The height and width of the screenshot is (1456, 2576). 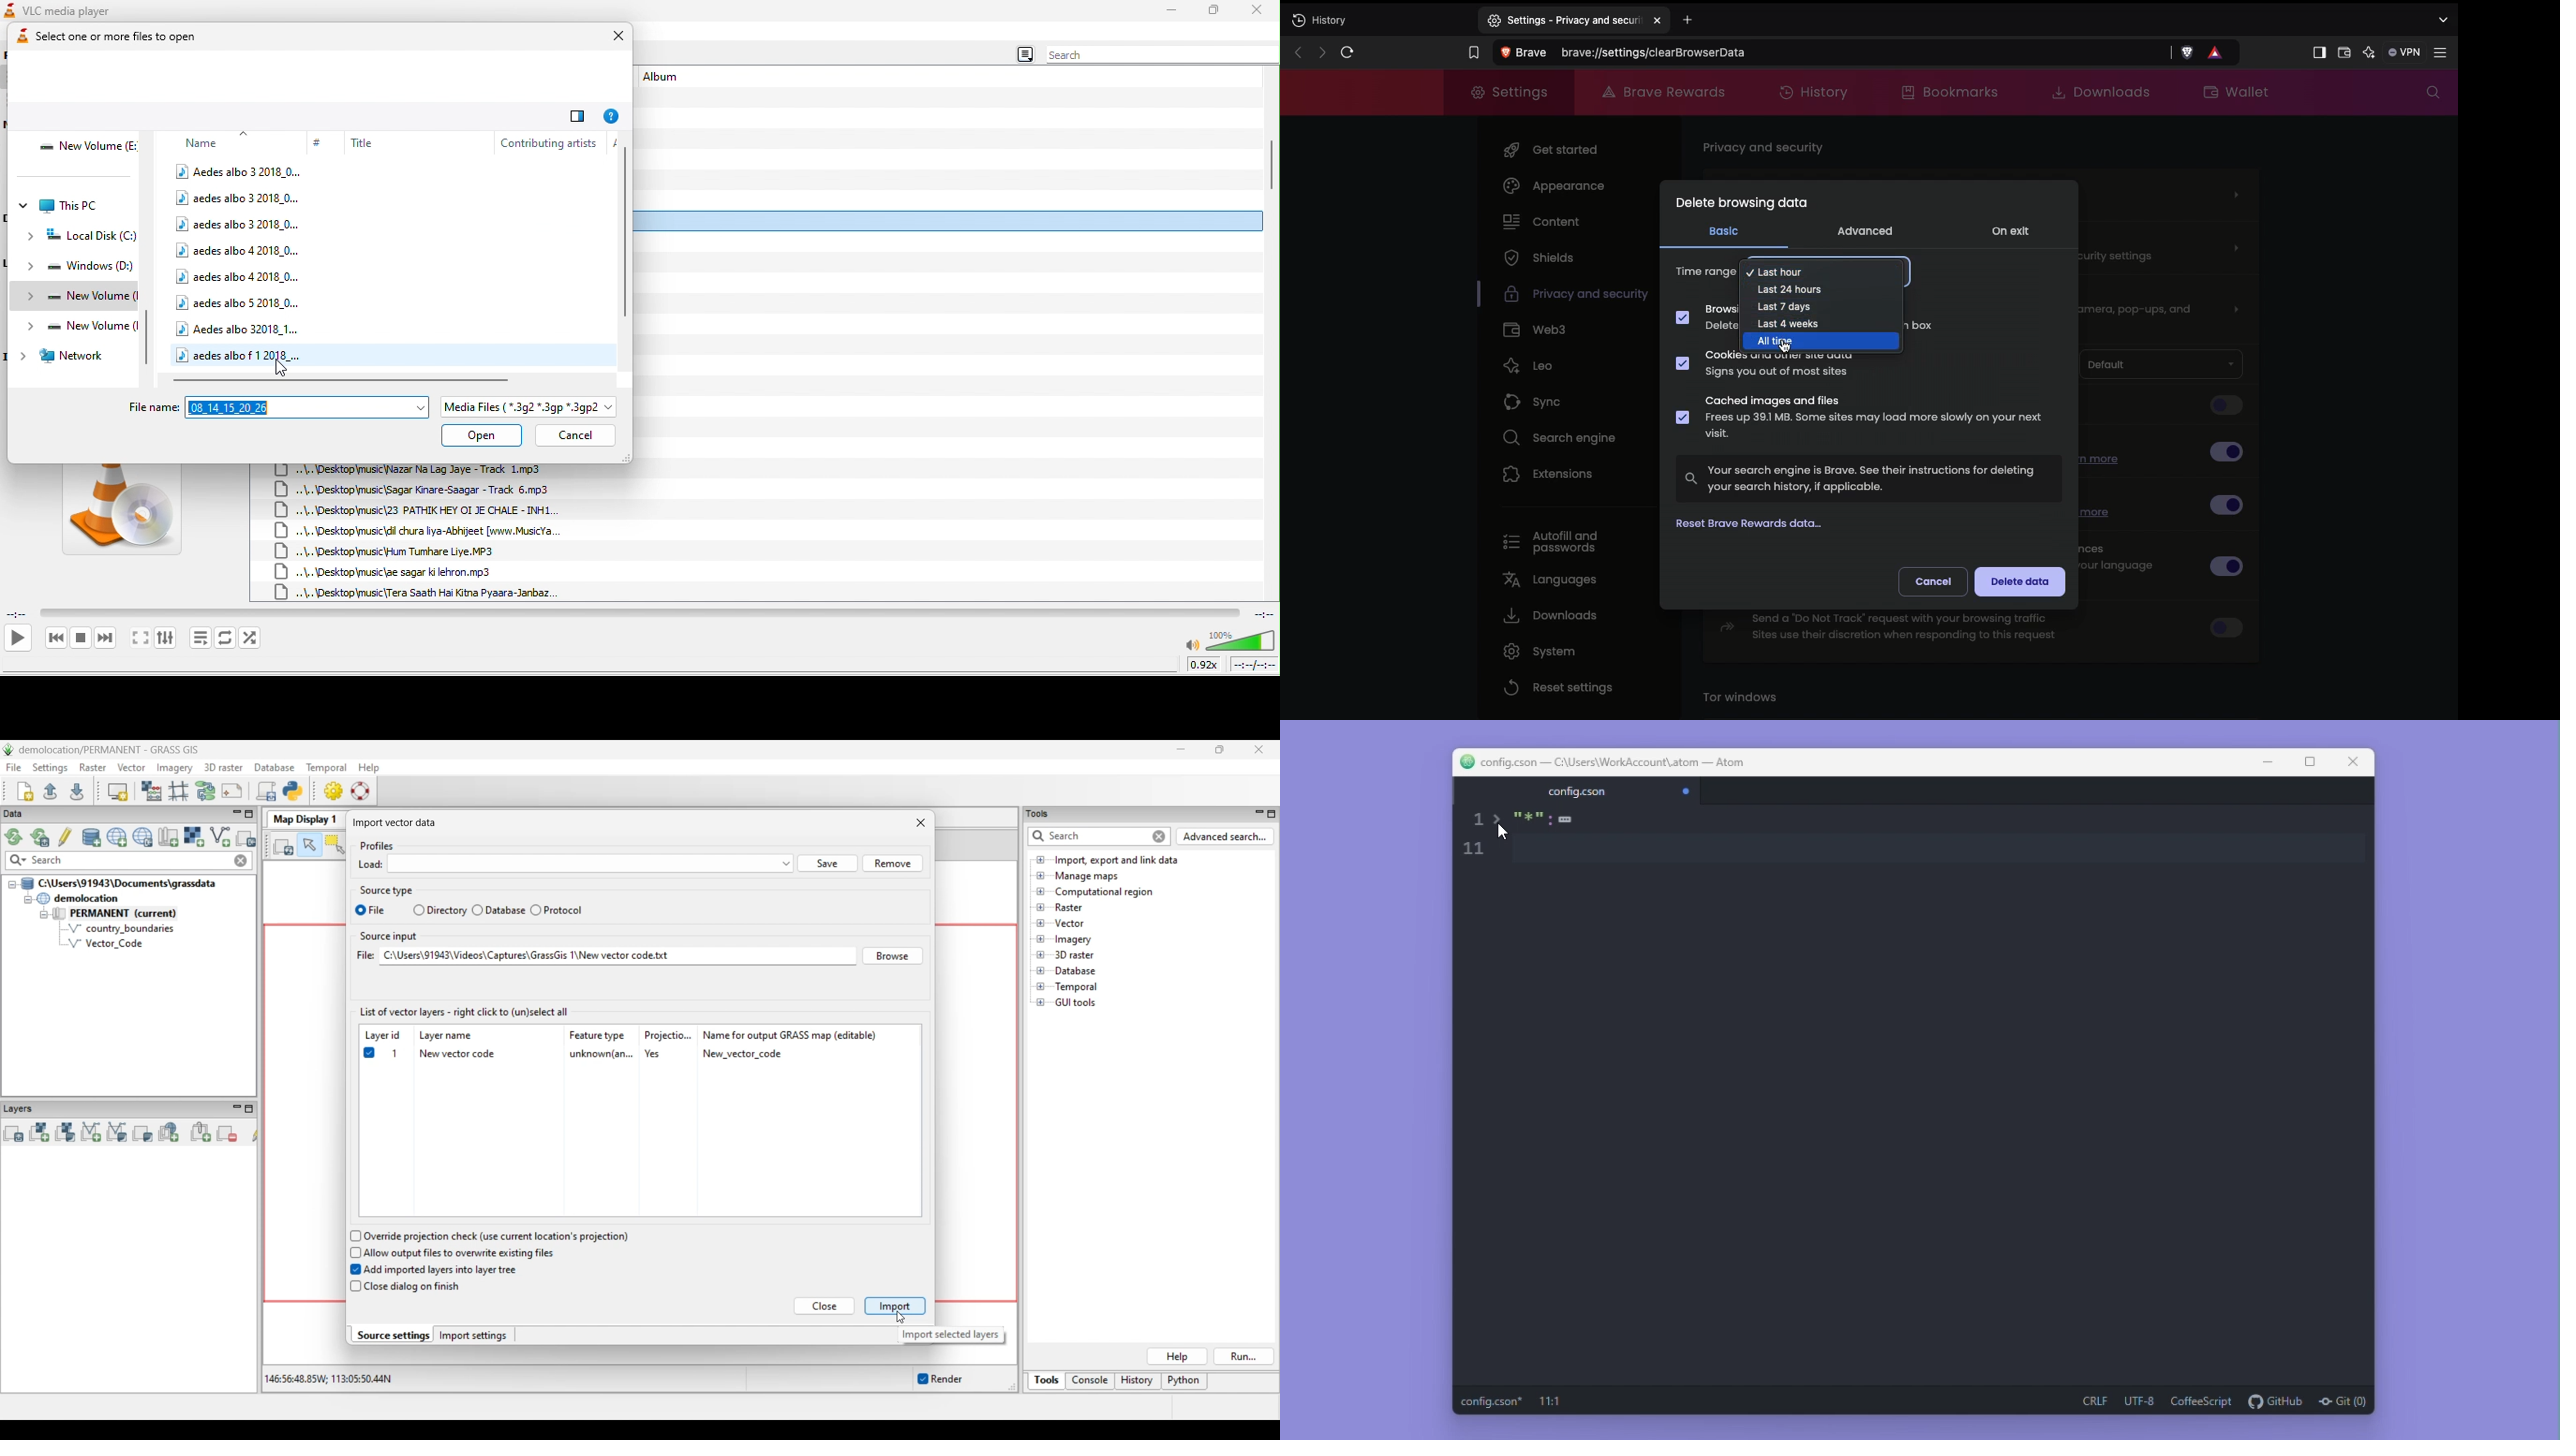 What do you see at coordinates (1575, 791) in the screenshot?
I see `config.cson` at bounding box center [1575, 791].